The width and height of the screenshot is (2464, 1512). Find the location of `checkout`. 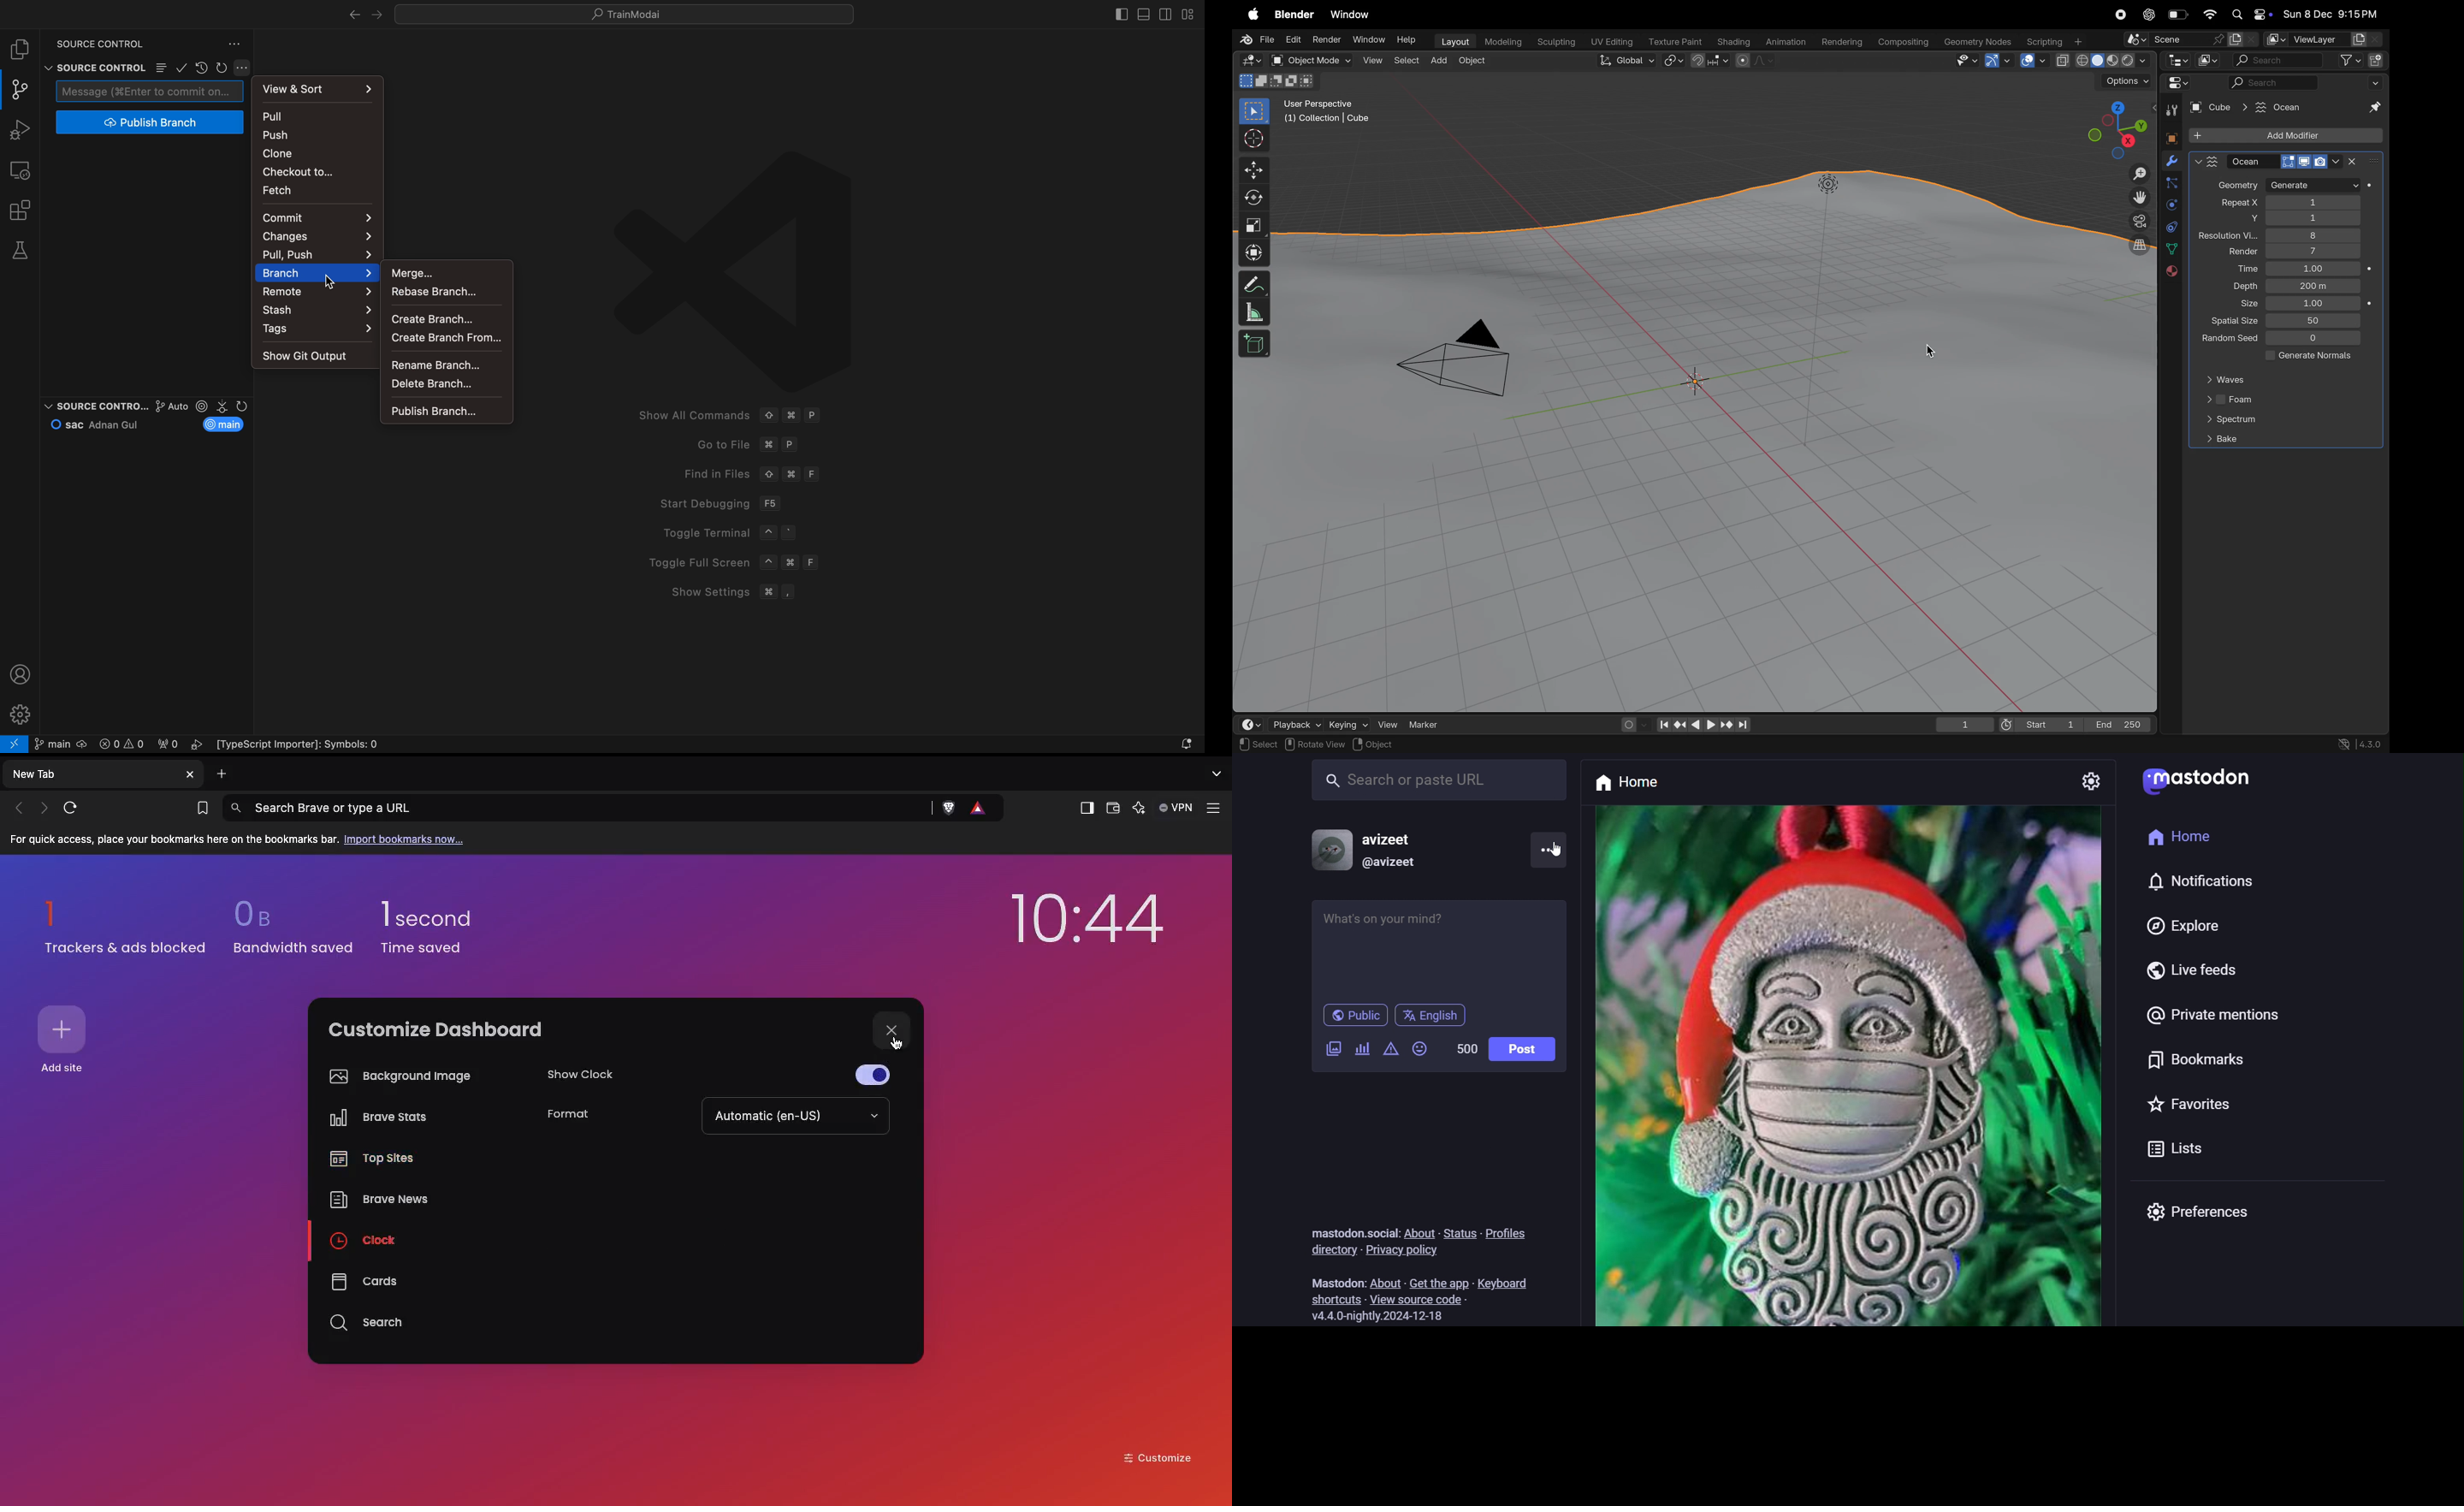

checkout is located at coordinates (314, 171).